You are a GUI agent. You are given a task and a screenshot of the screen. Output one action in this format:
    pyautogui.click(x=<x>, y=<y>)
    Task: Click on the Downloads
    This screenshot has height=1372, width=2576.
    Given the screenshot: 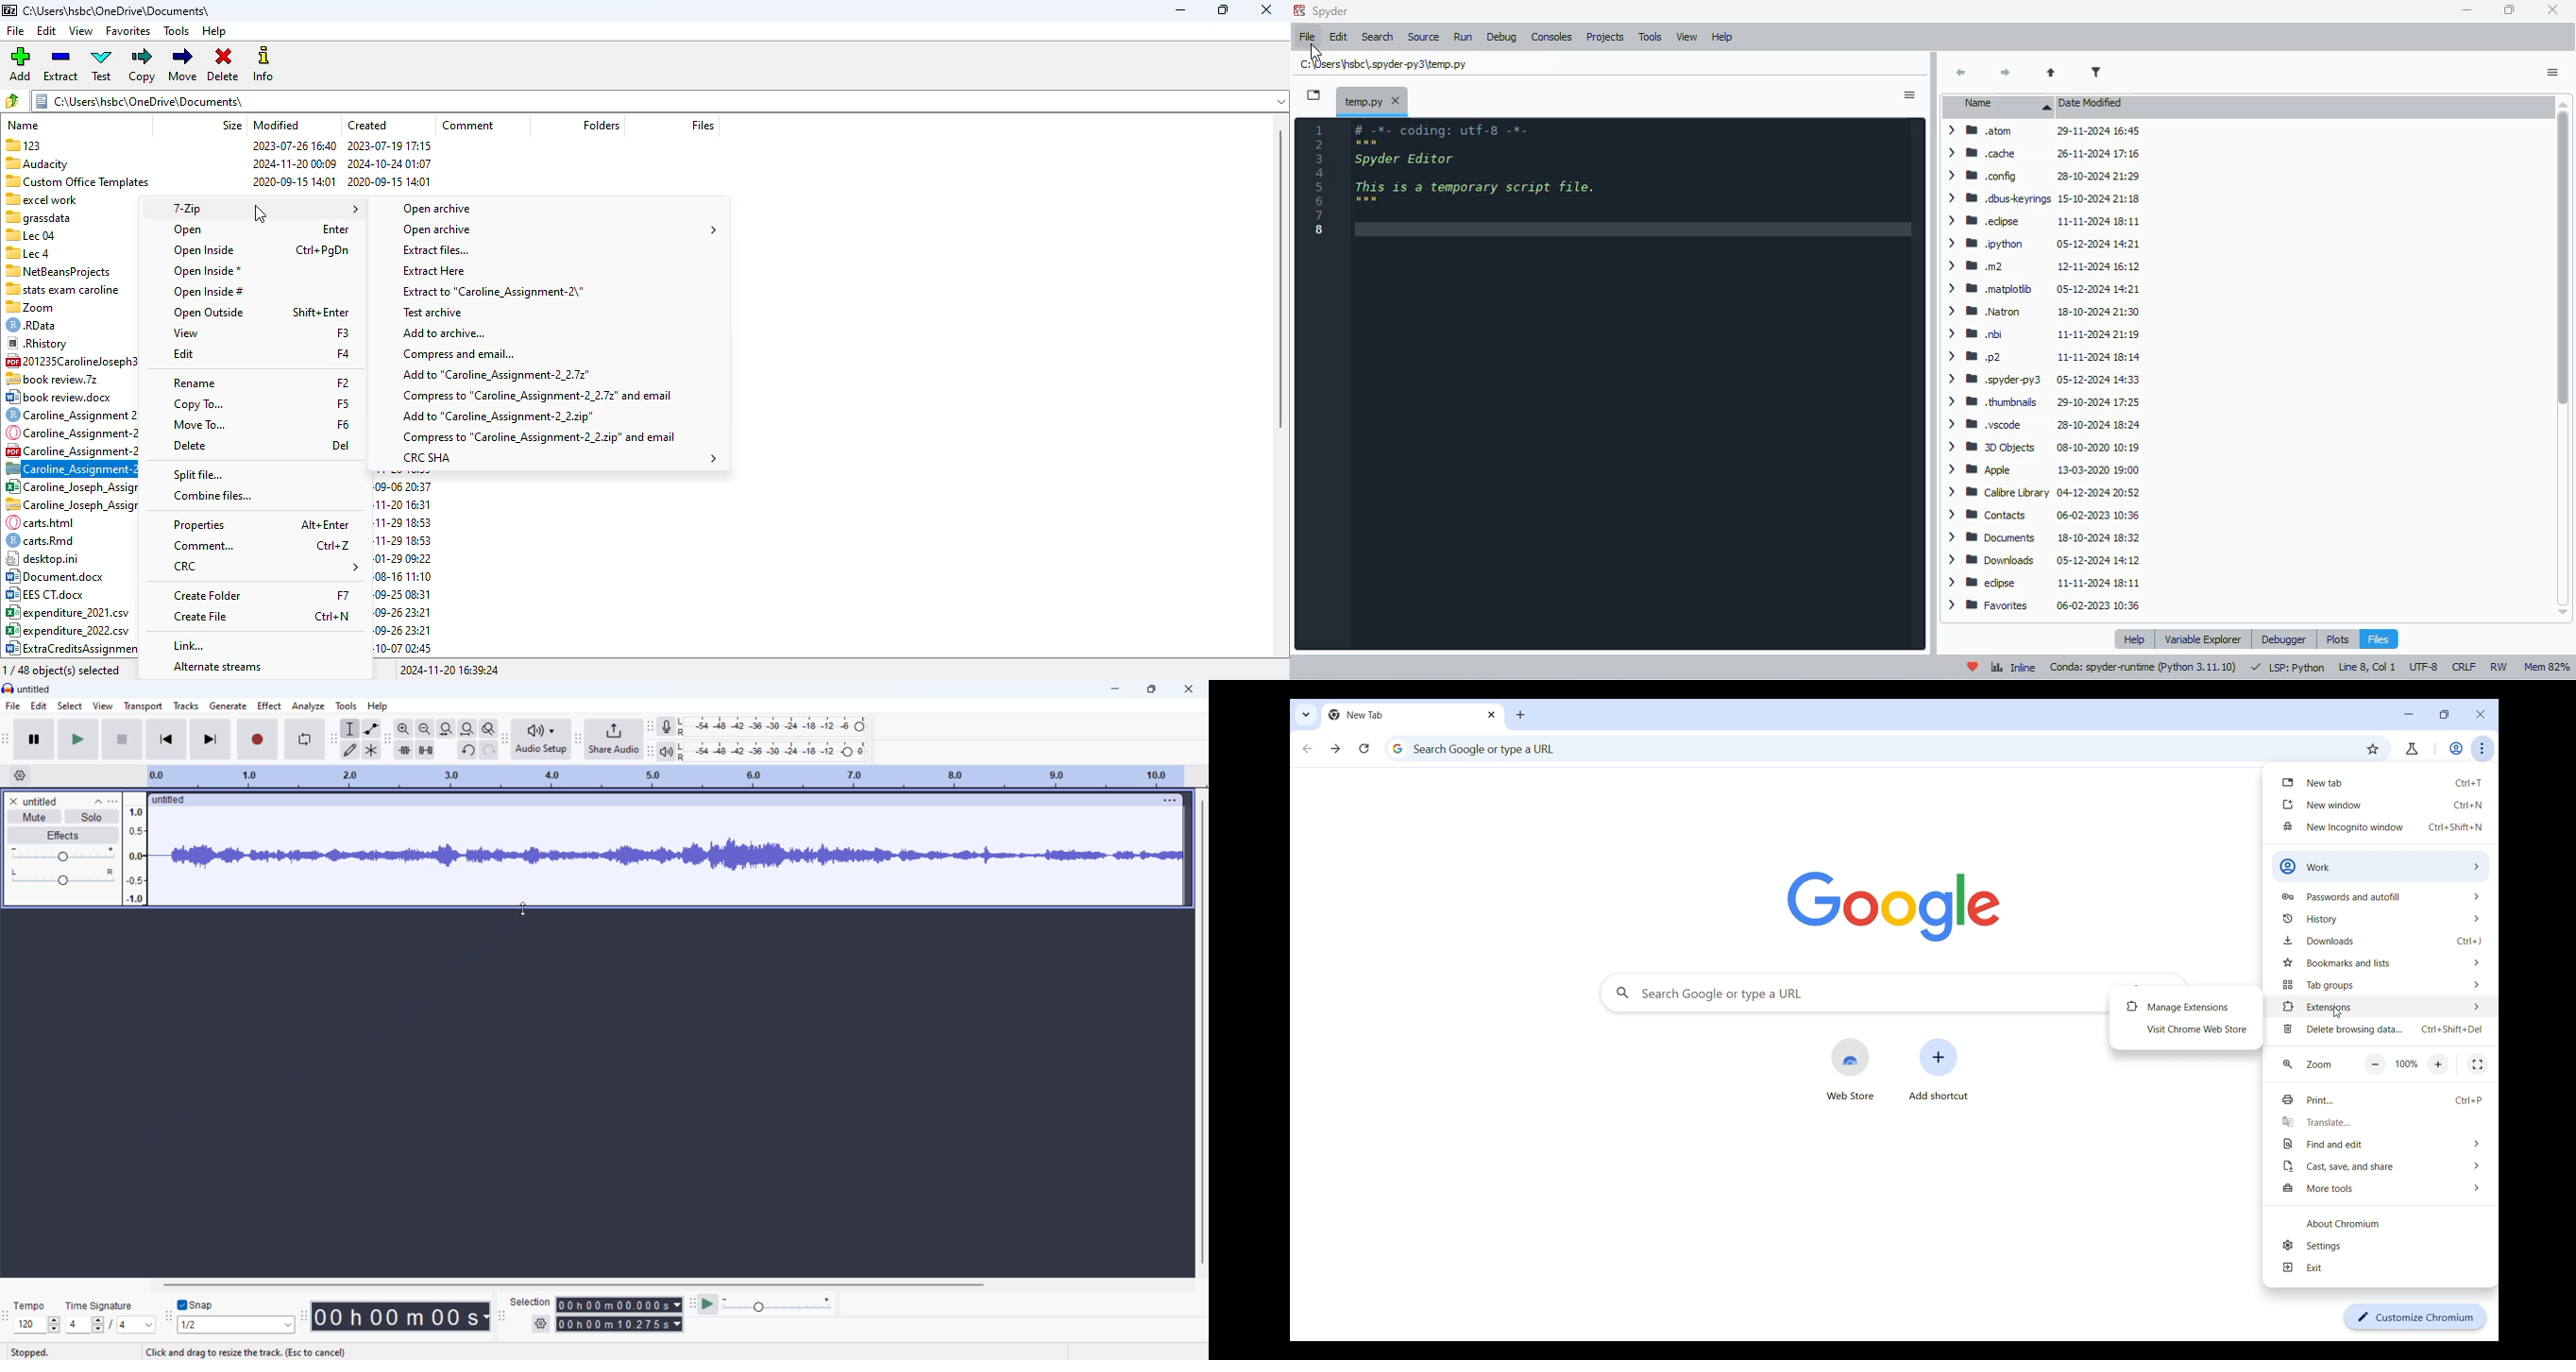 What is the action you would take?
    pyautogui.click(x=2382, y=941)
    